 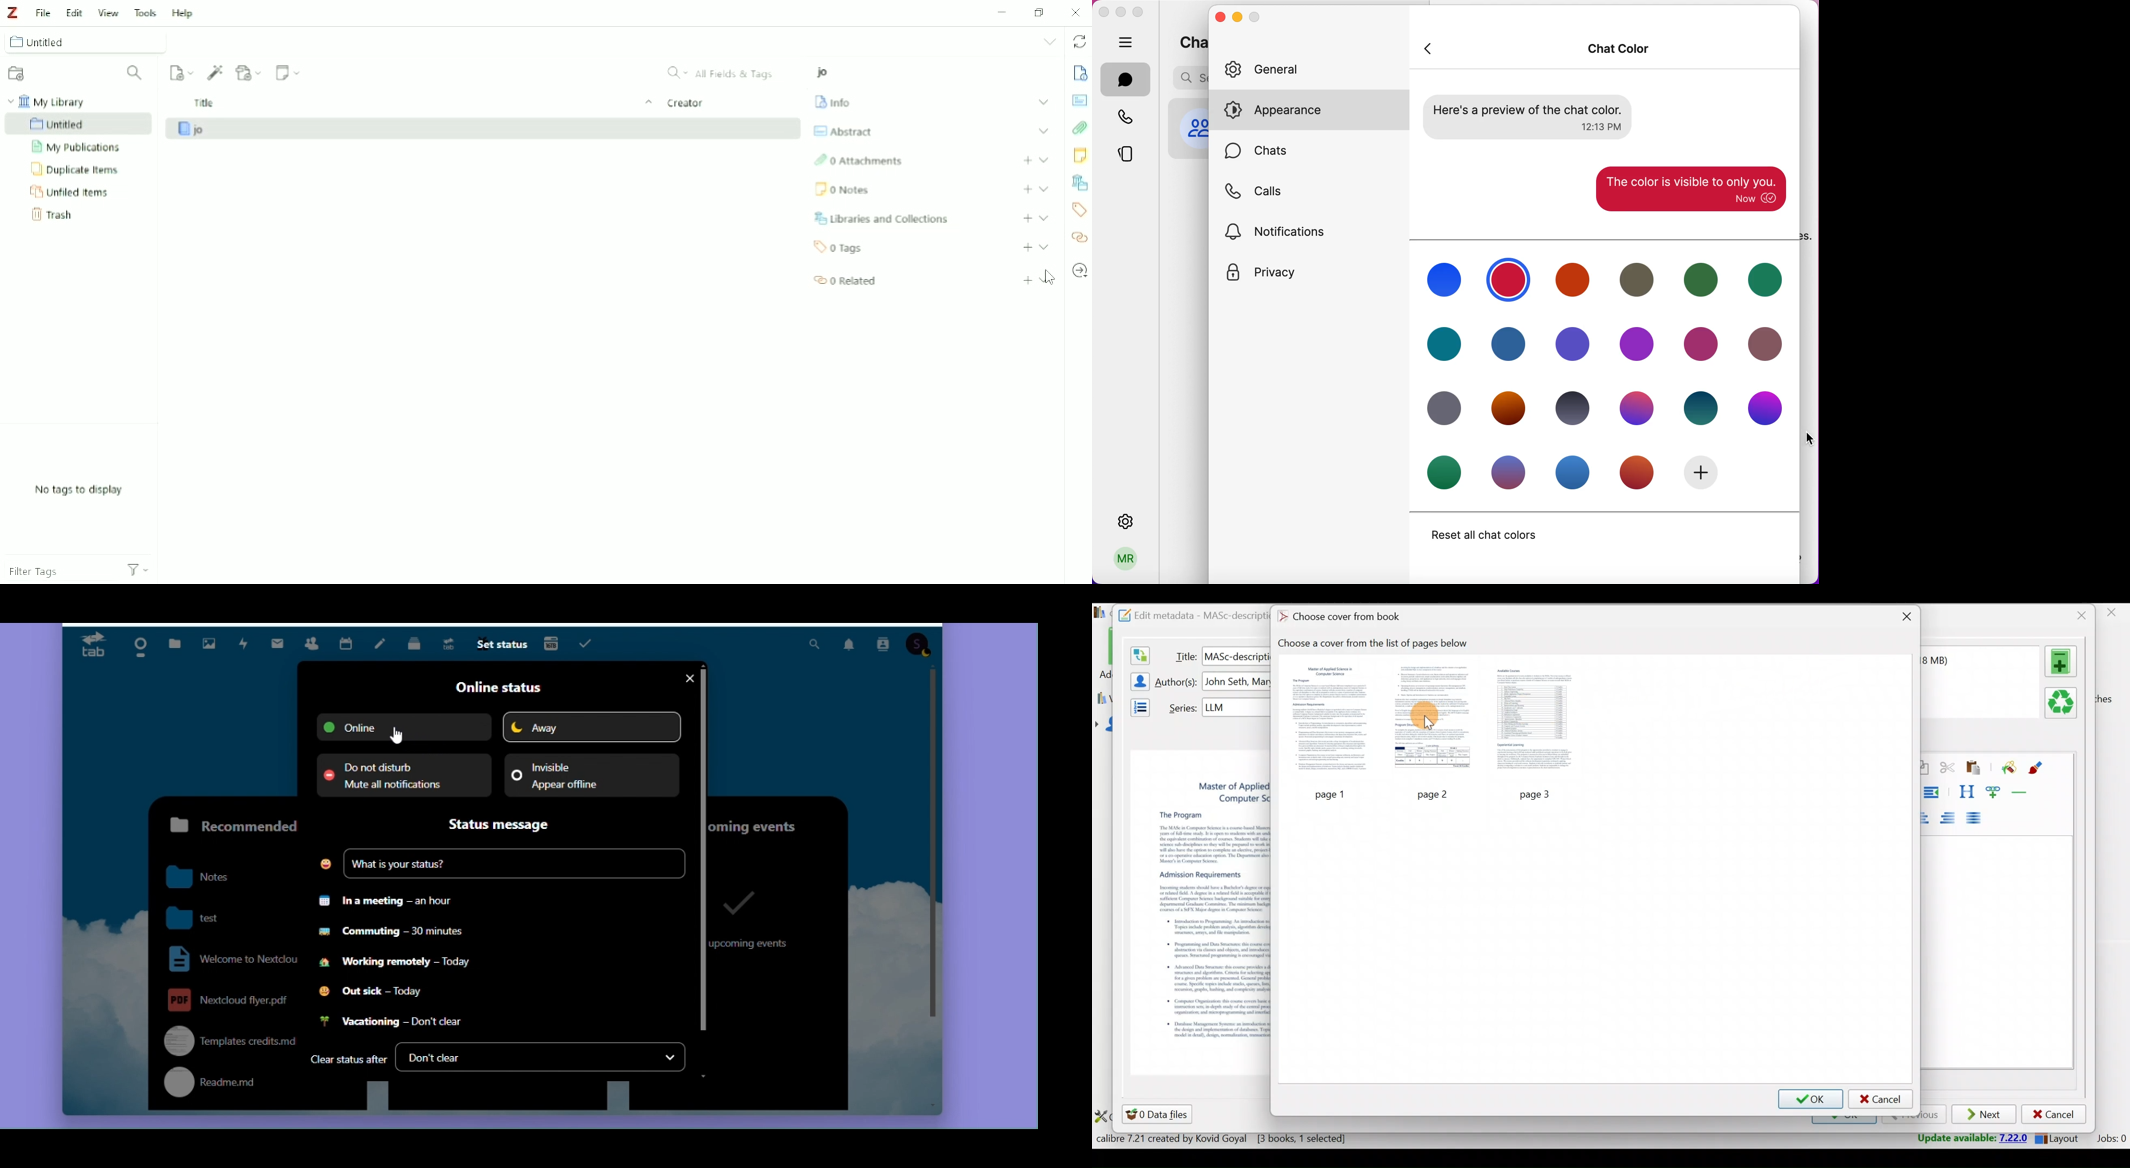 What do you see at coordinates (51, 101) in the screenshot?
I see `My Library` at bounding box center [51, 101].